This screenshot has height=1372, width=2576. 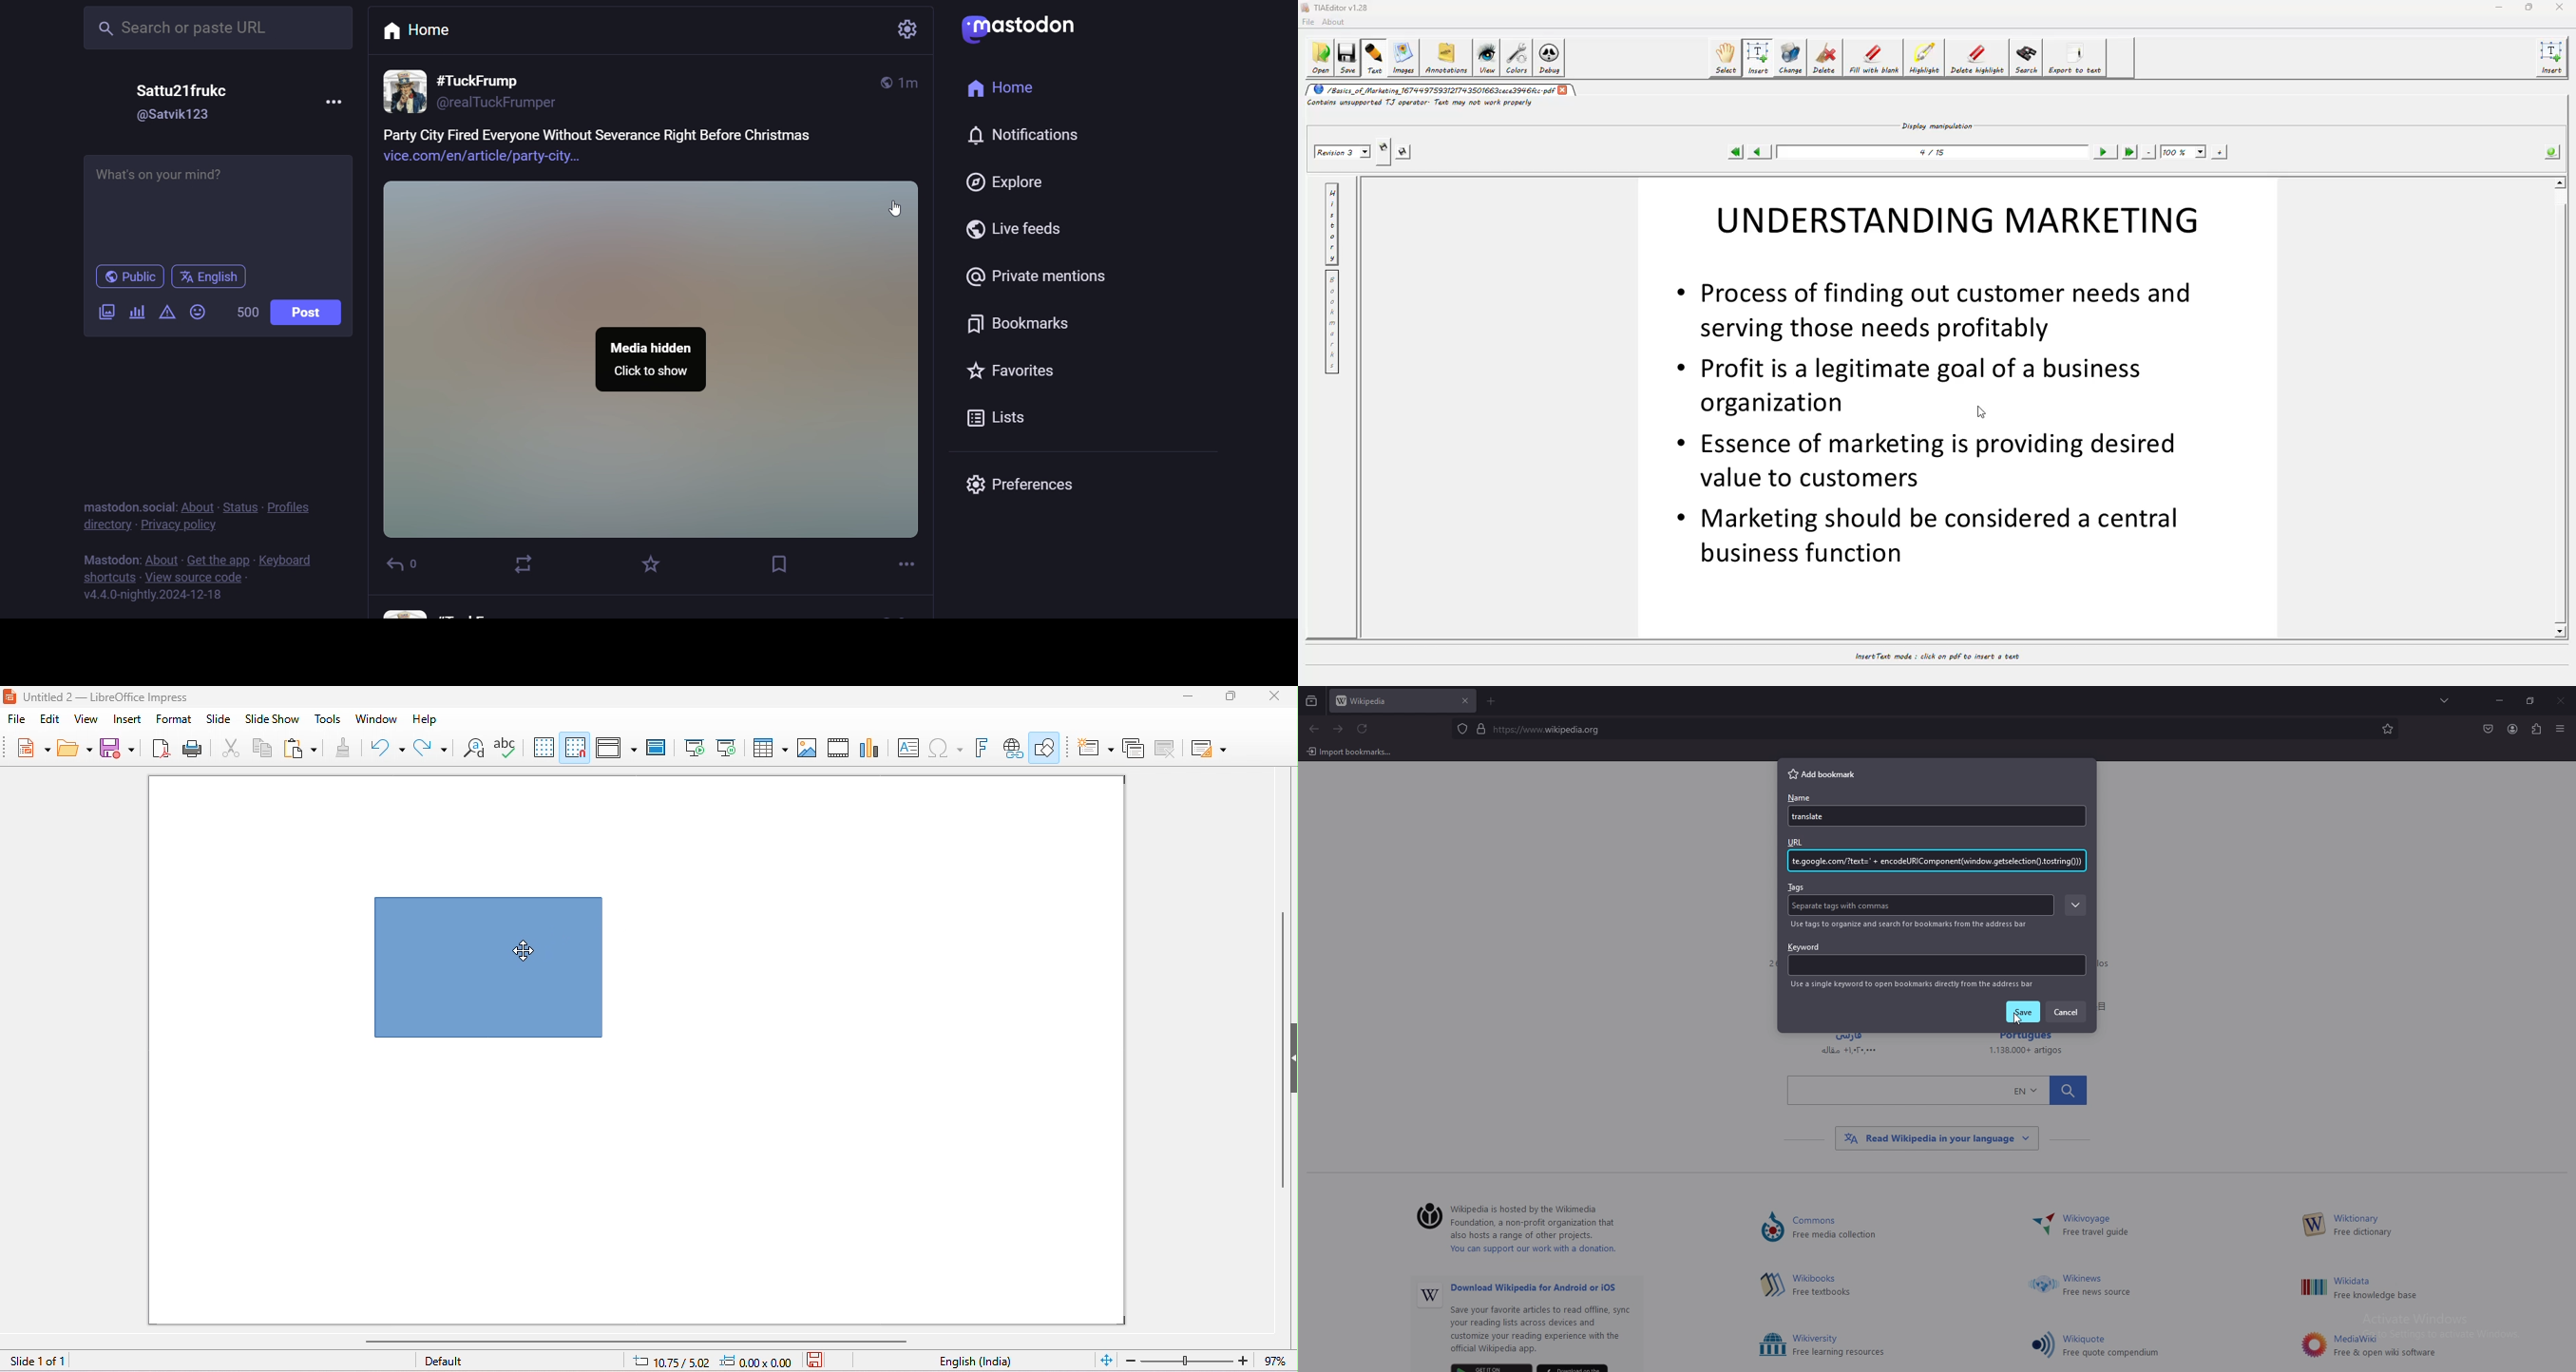 What do you see at coordinates (445, 1361) in the screenshot?
I see `default` at bounding box center [445, 1361].